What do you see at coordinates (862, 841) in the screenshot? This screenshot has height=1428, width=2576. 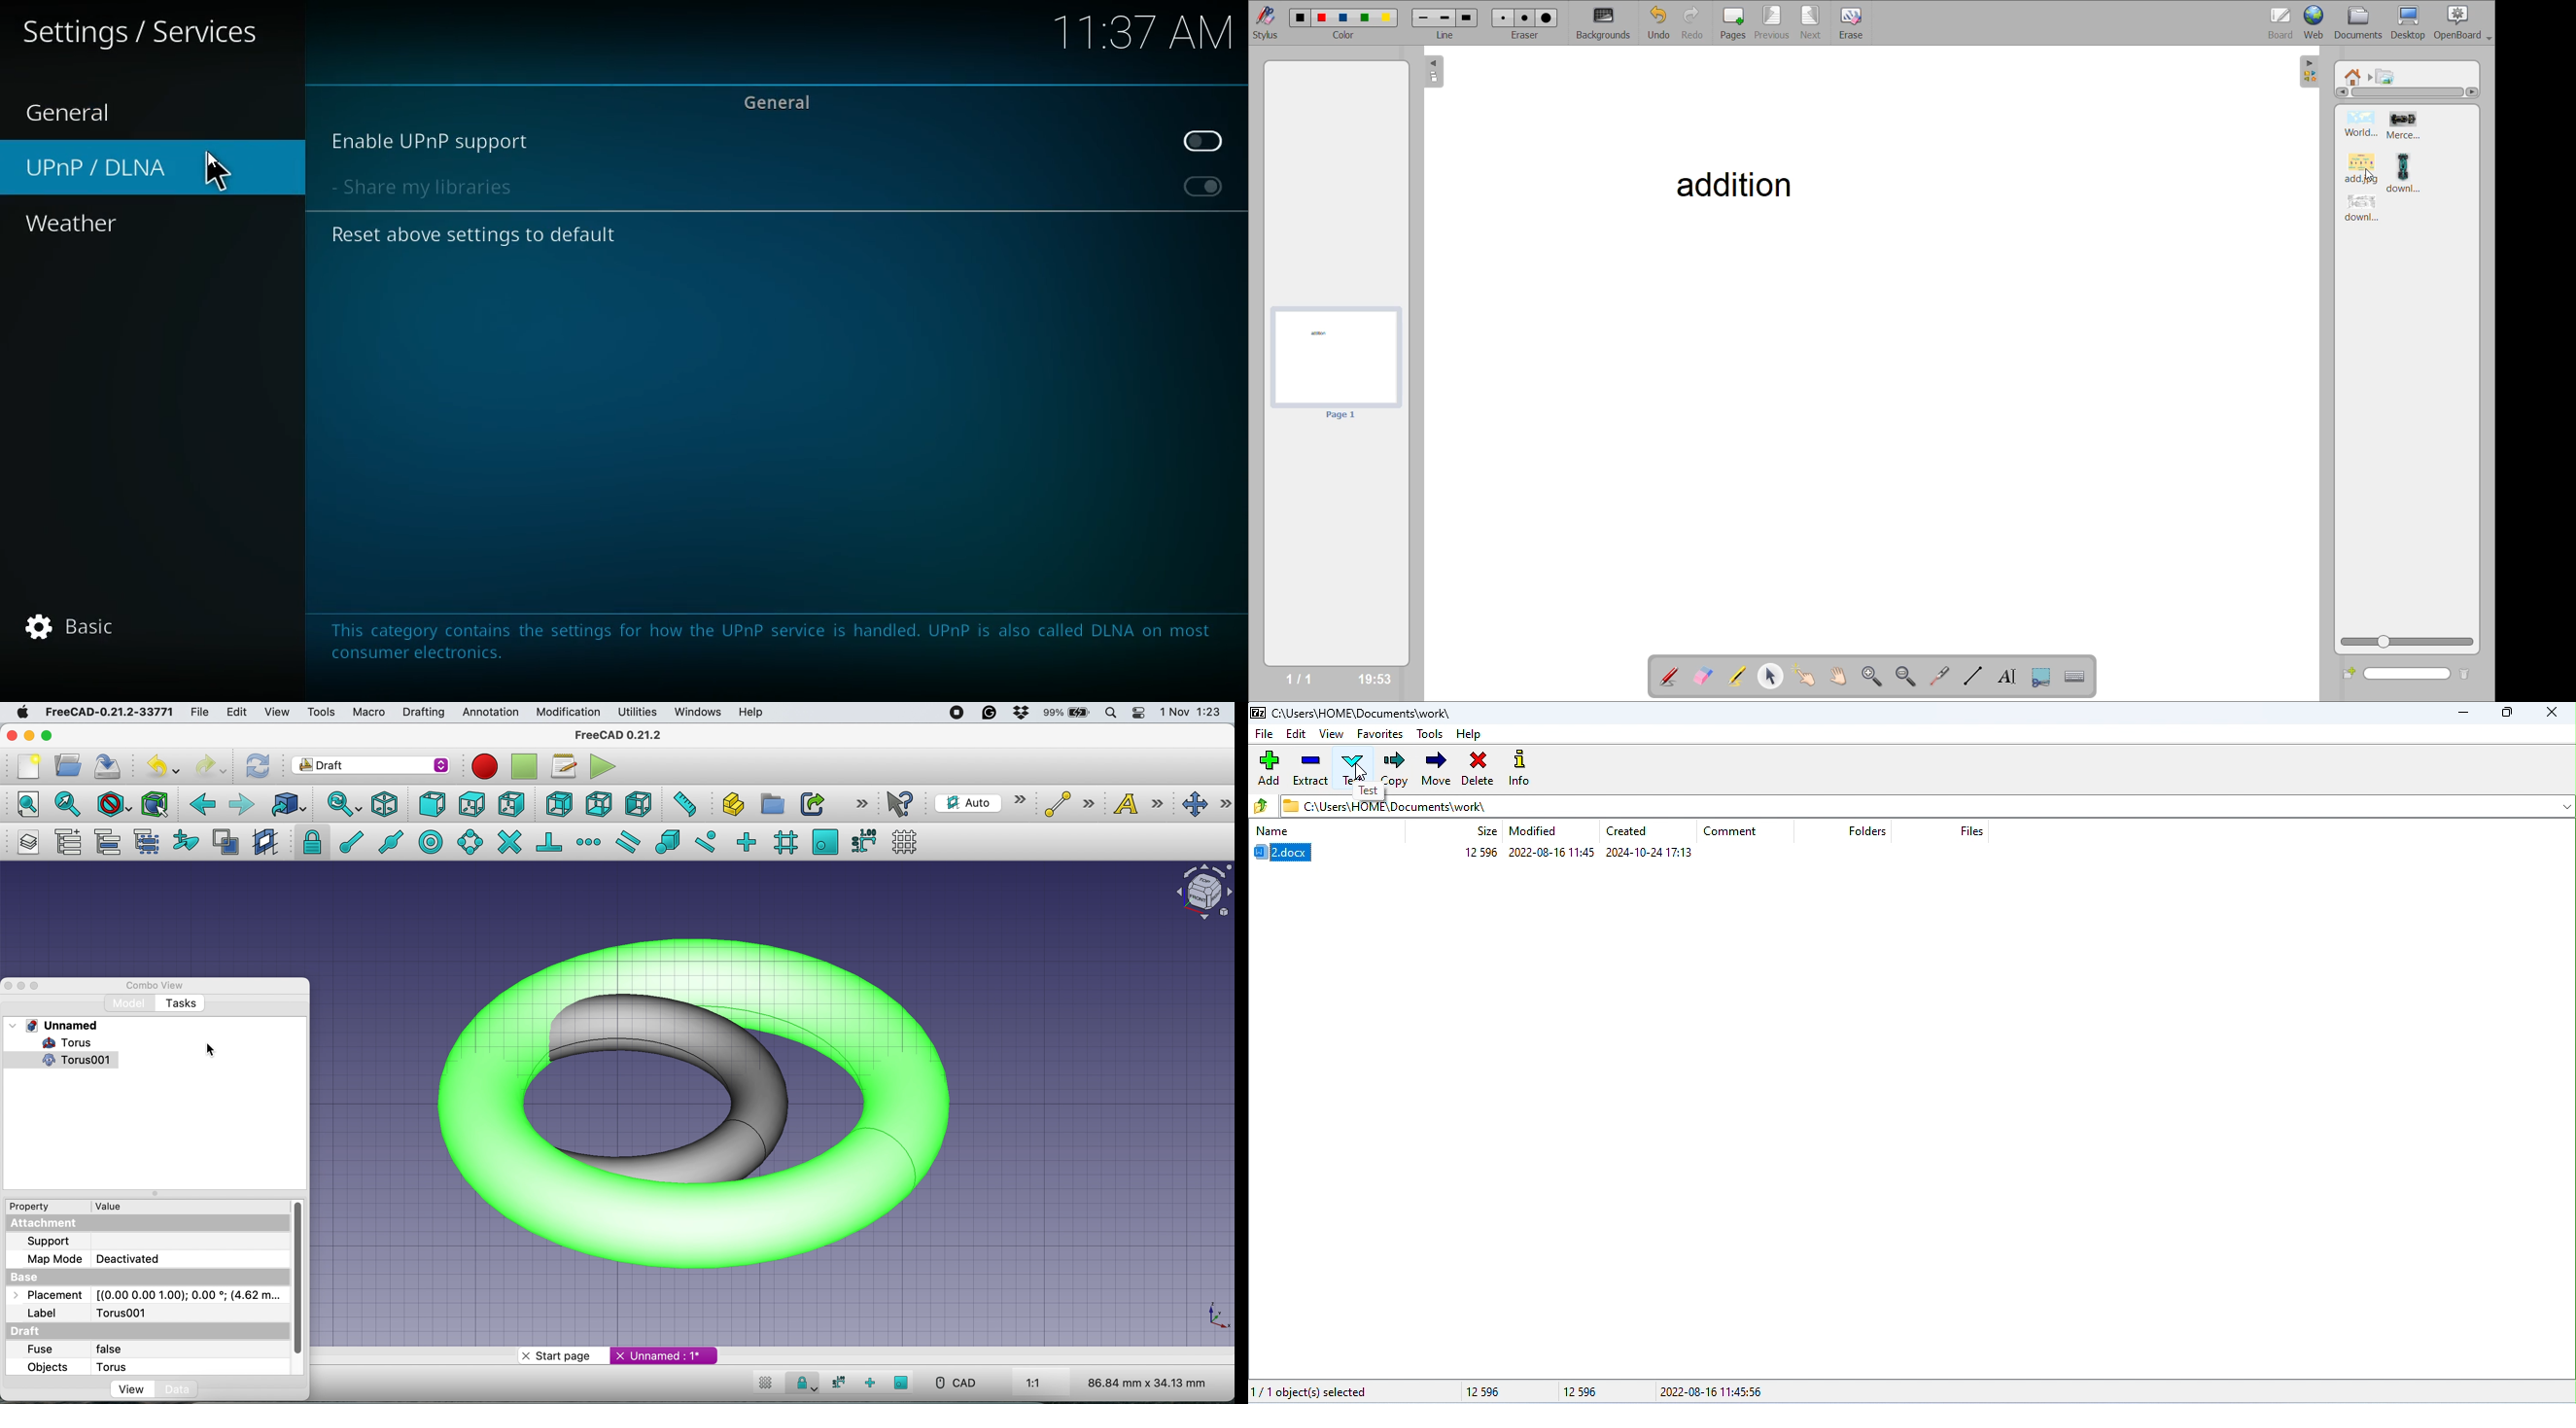 I see `snap dimensions` at bounding box center [862, 841].